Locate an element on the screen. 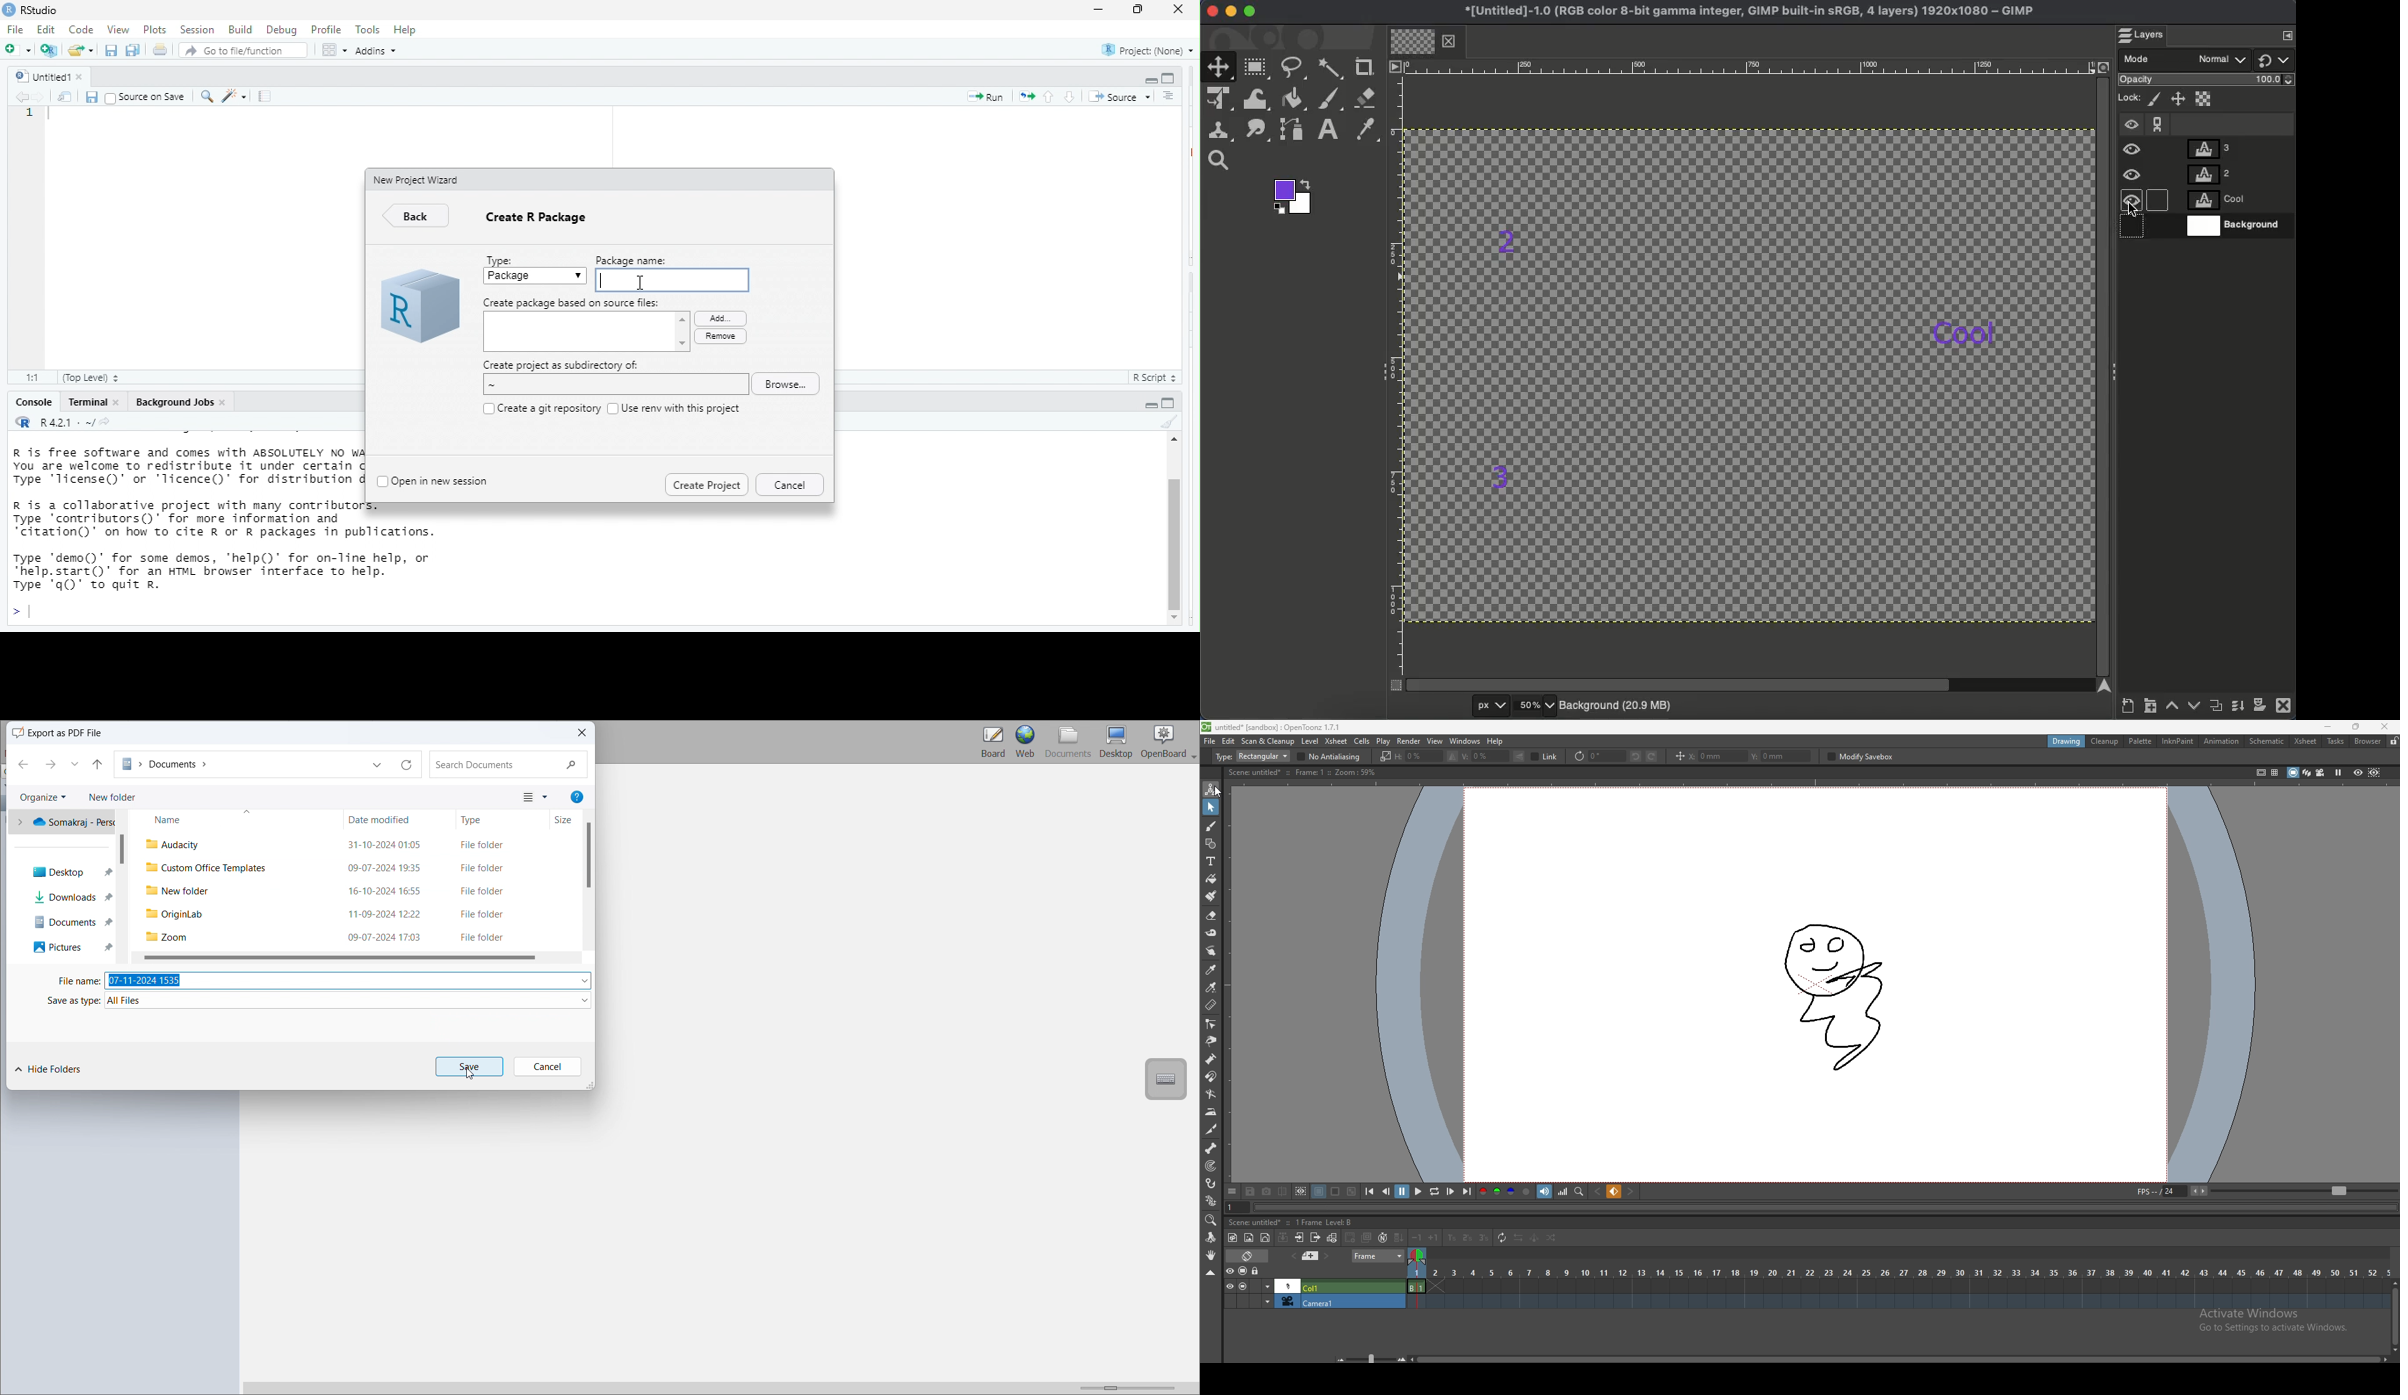 This screenshot has height=1400, width=2408. go to previous section/chunk is located at coordinates (1051, 98).